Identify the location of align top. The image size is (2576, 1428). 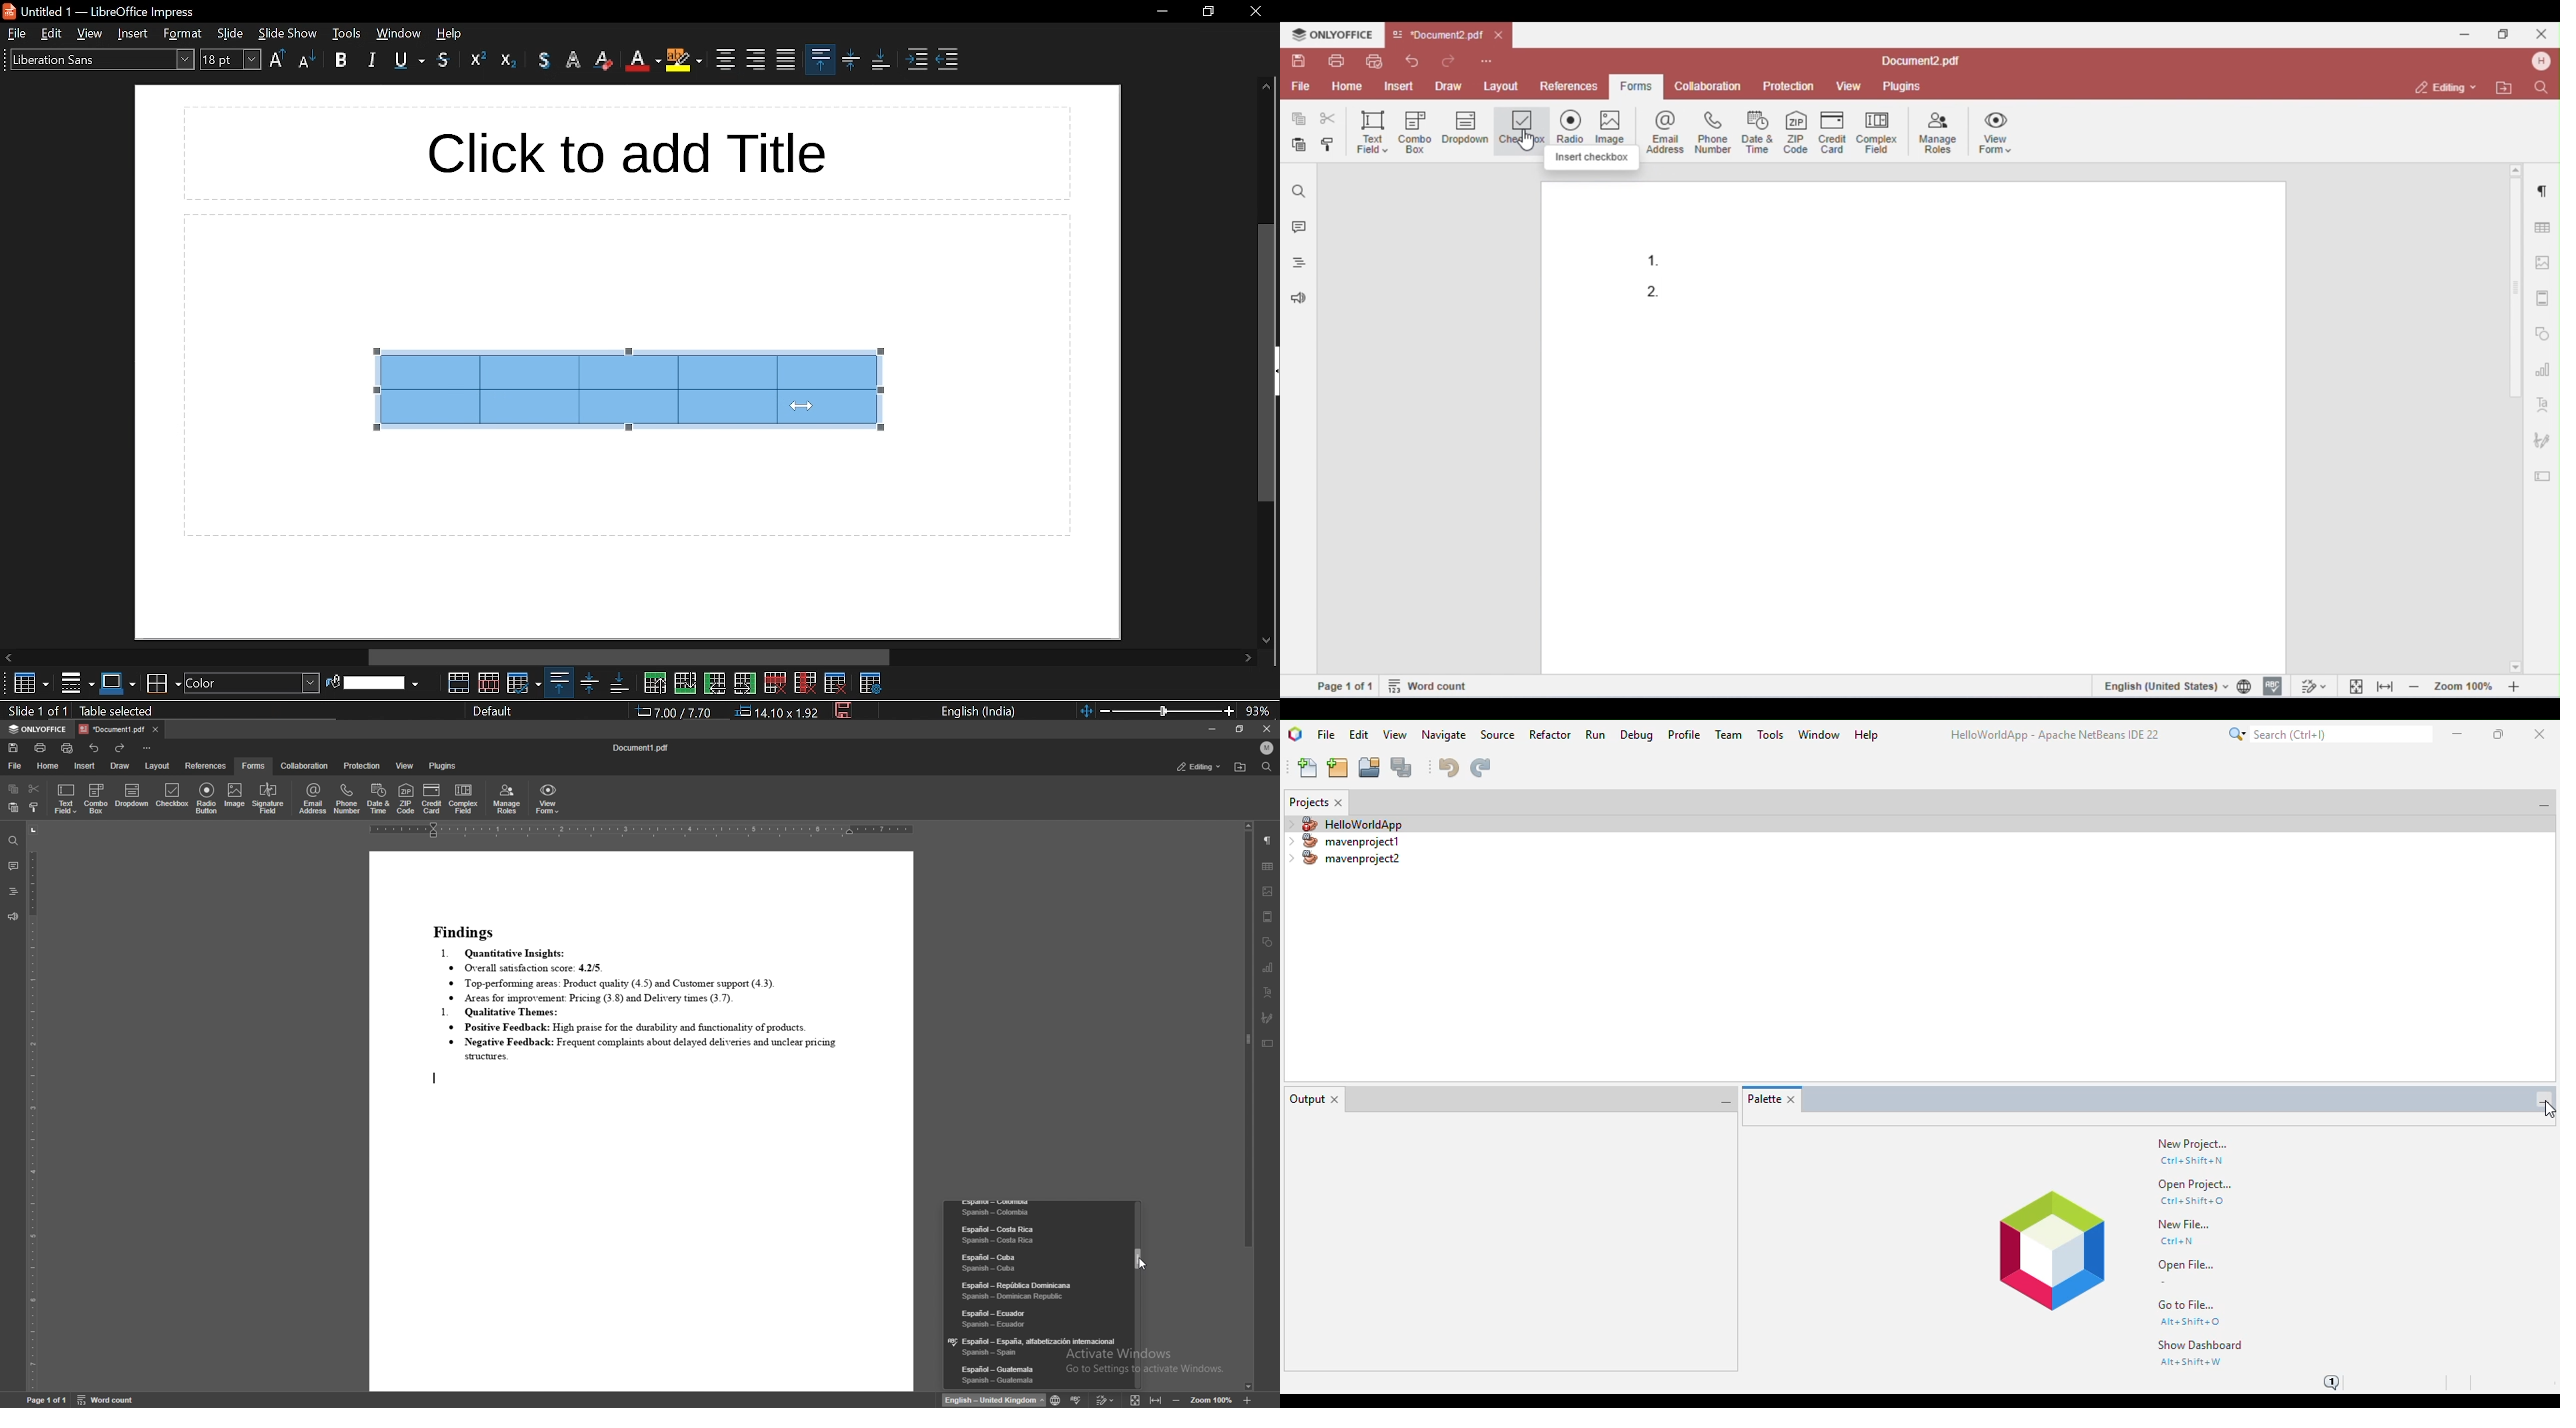
(821, 59).